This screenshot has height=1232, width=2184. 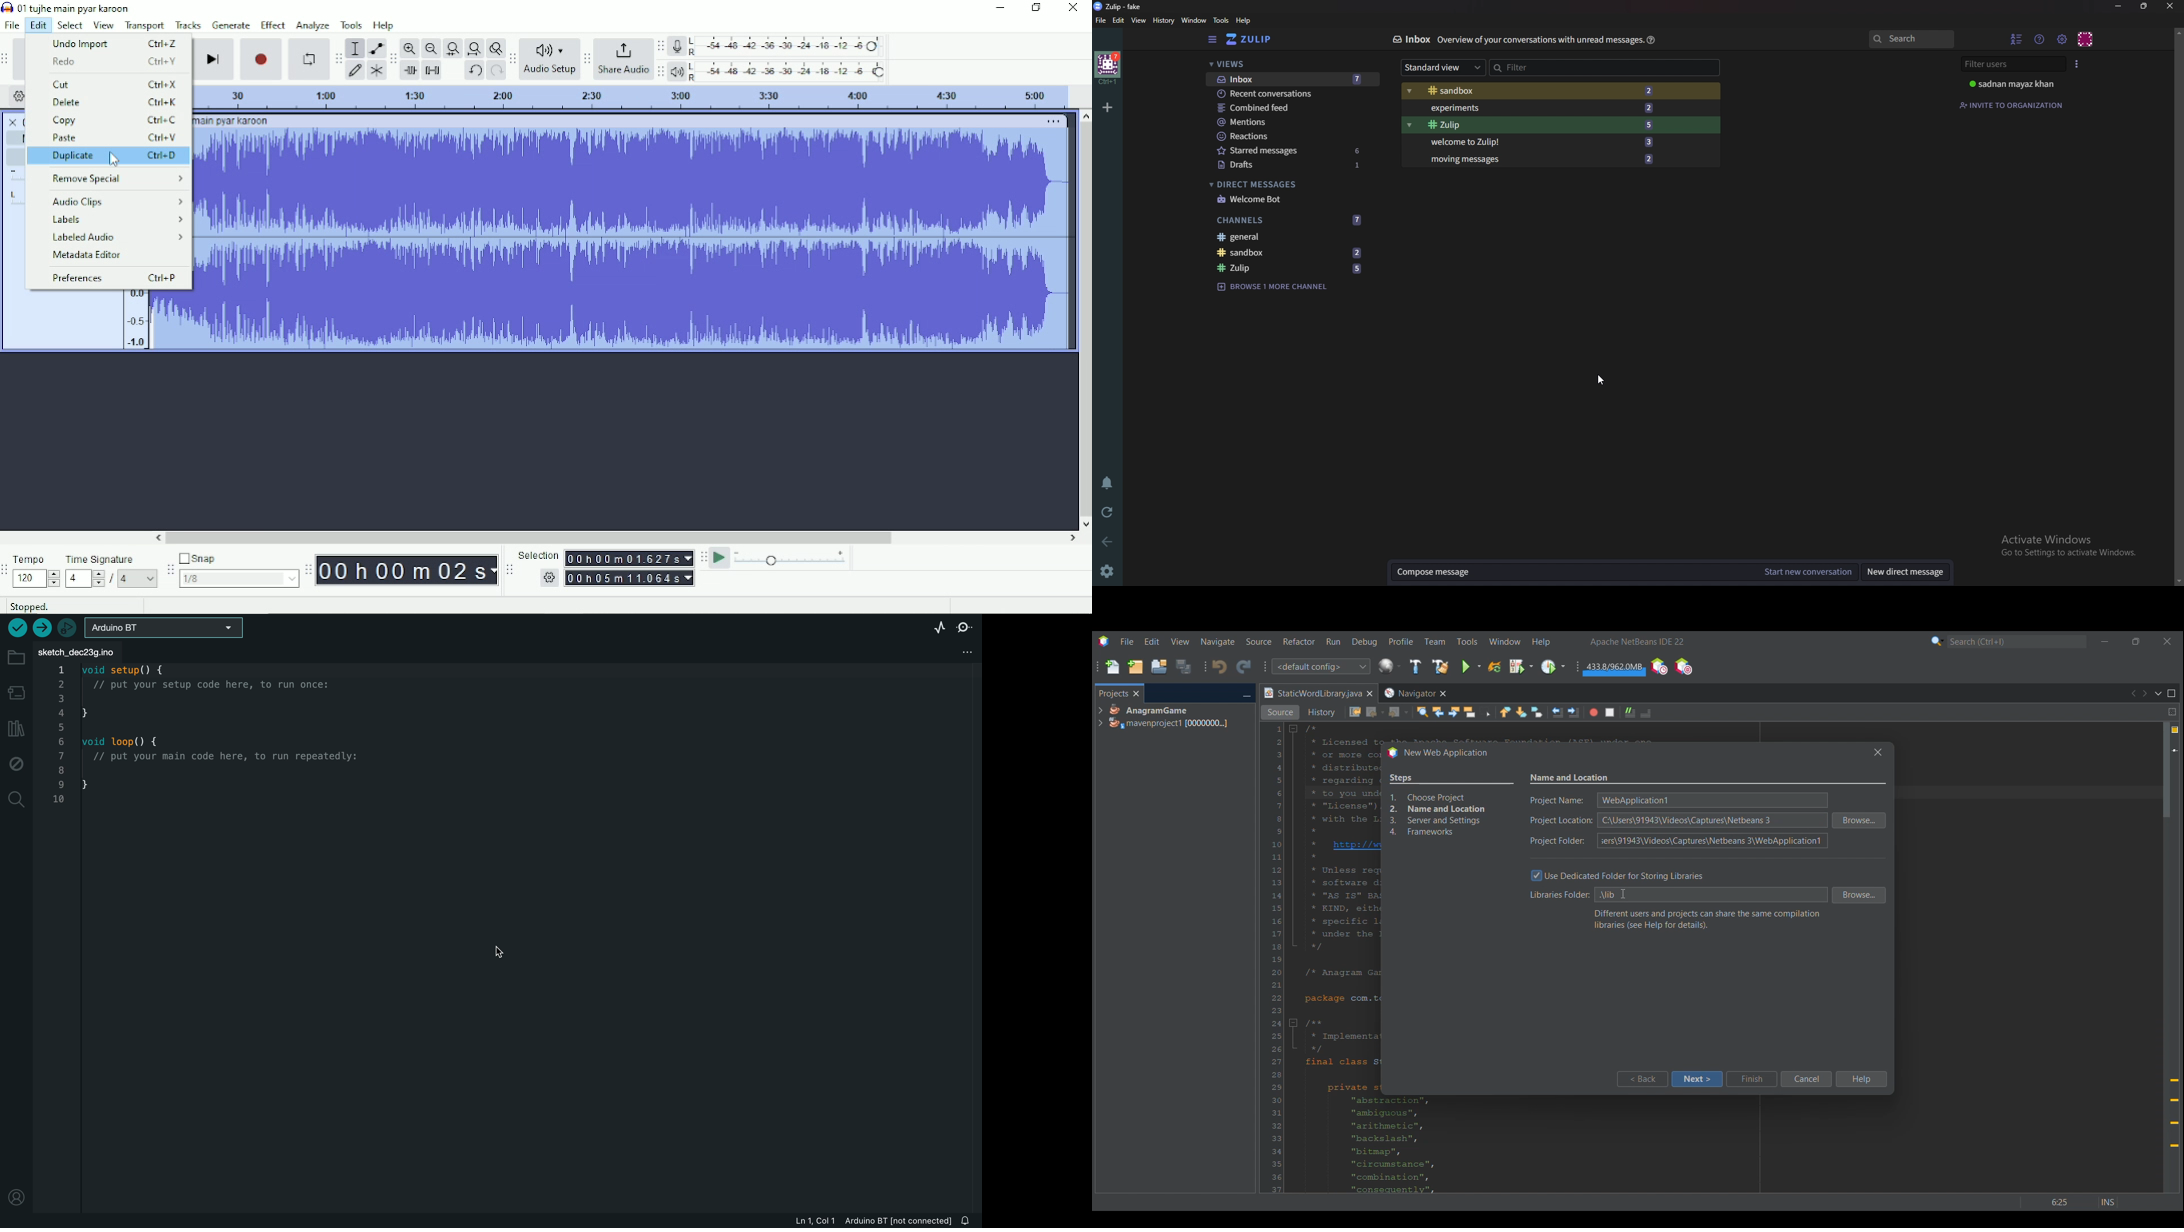 I want to click on Enable looping, so click(x=309, y=59).